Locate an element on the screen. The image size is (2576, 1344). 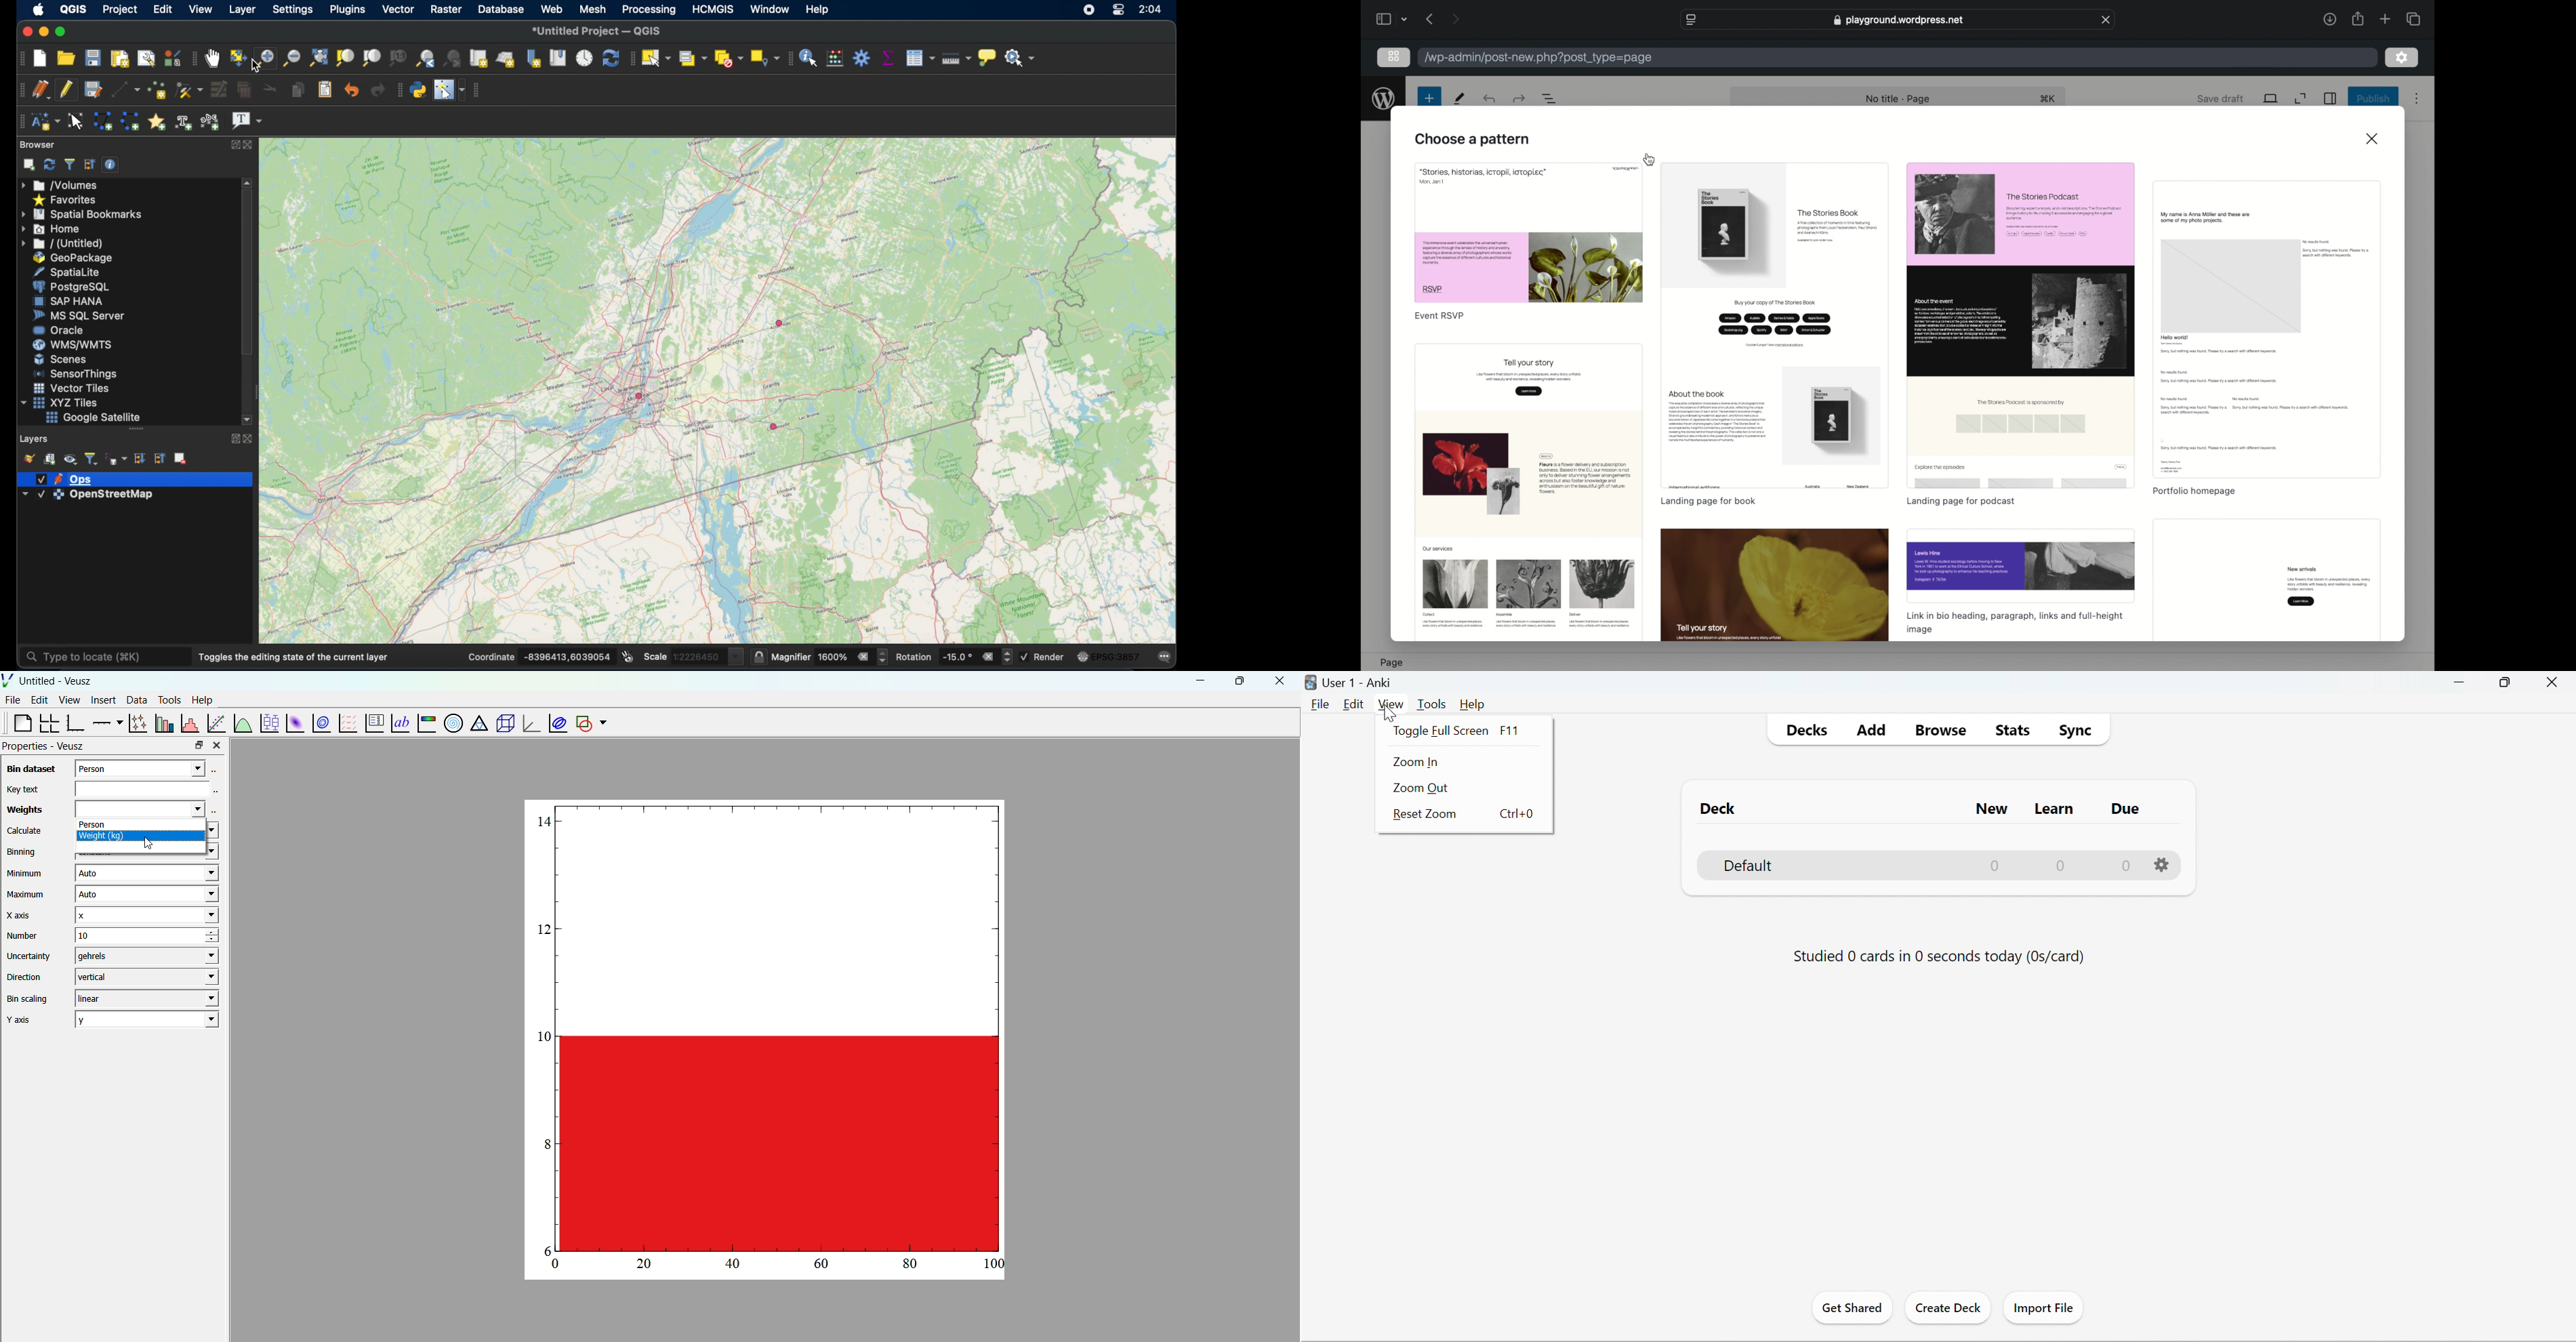
template name is located at coordinates (2014, 623).